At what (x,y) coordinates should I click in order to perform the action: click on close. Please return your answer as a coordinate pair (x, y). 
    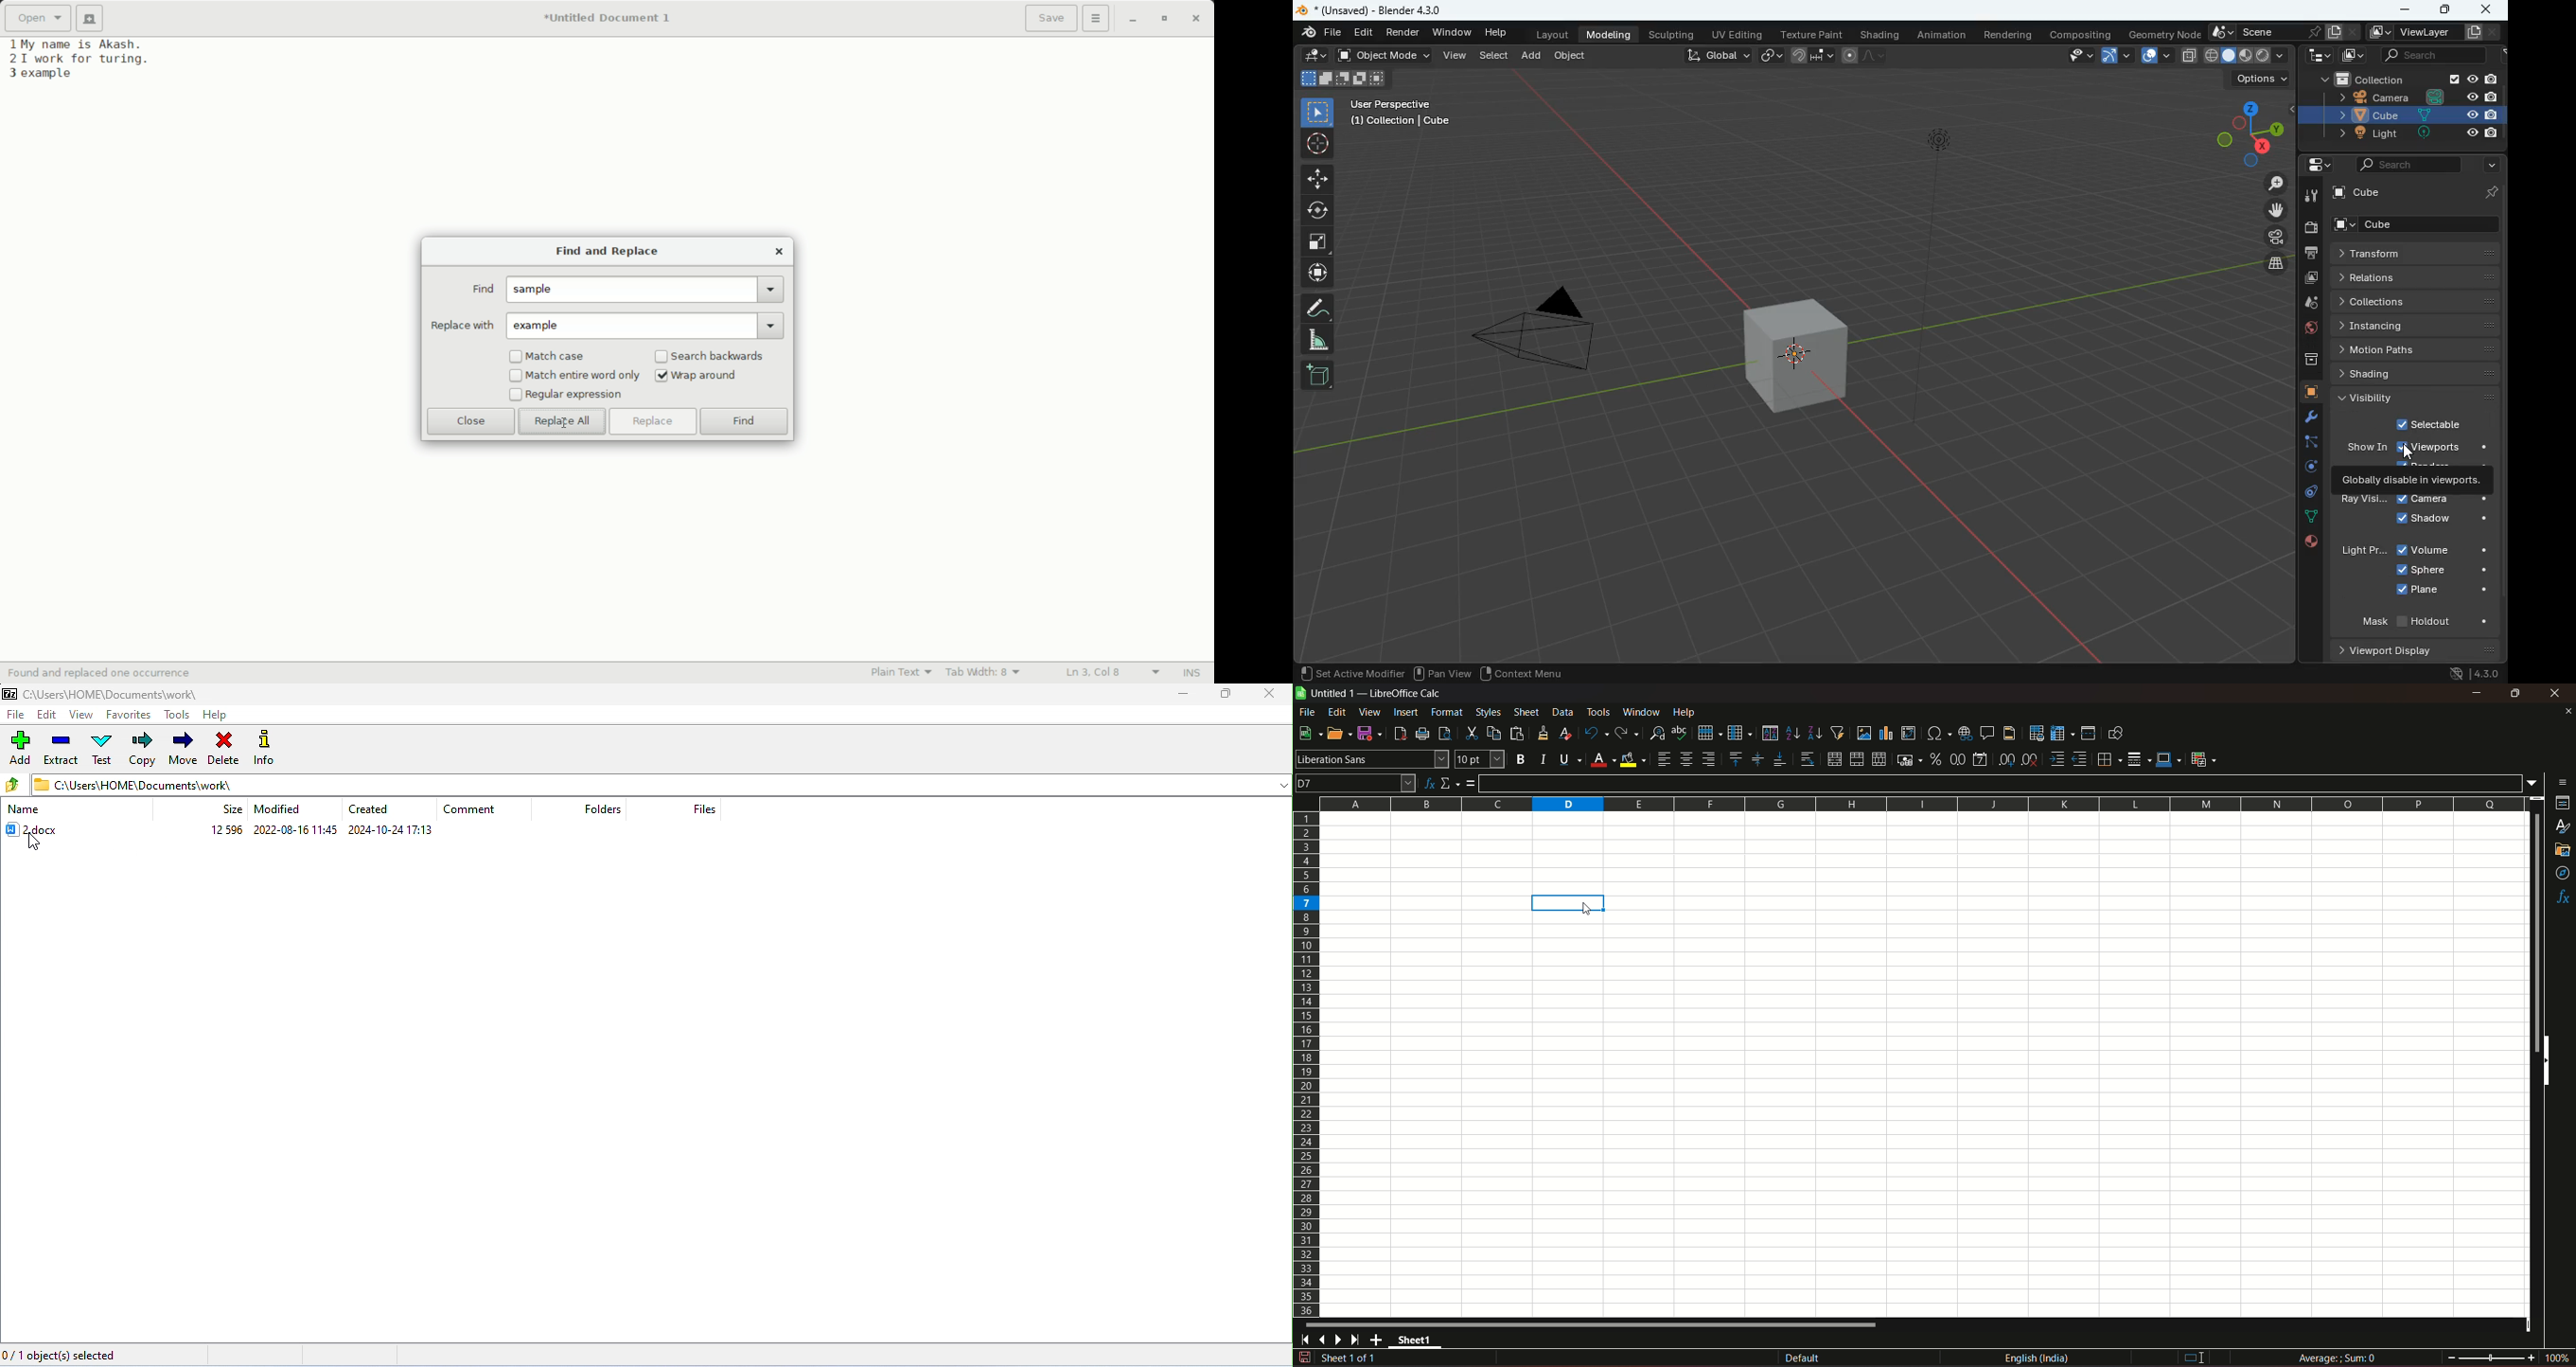
    Looking at the image, I should click on (471, 421).